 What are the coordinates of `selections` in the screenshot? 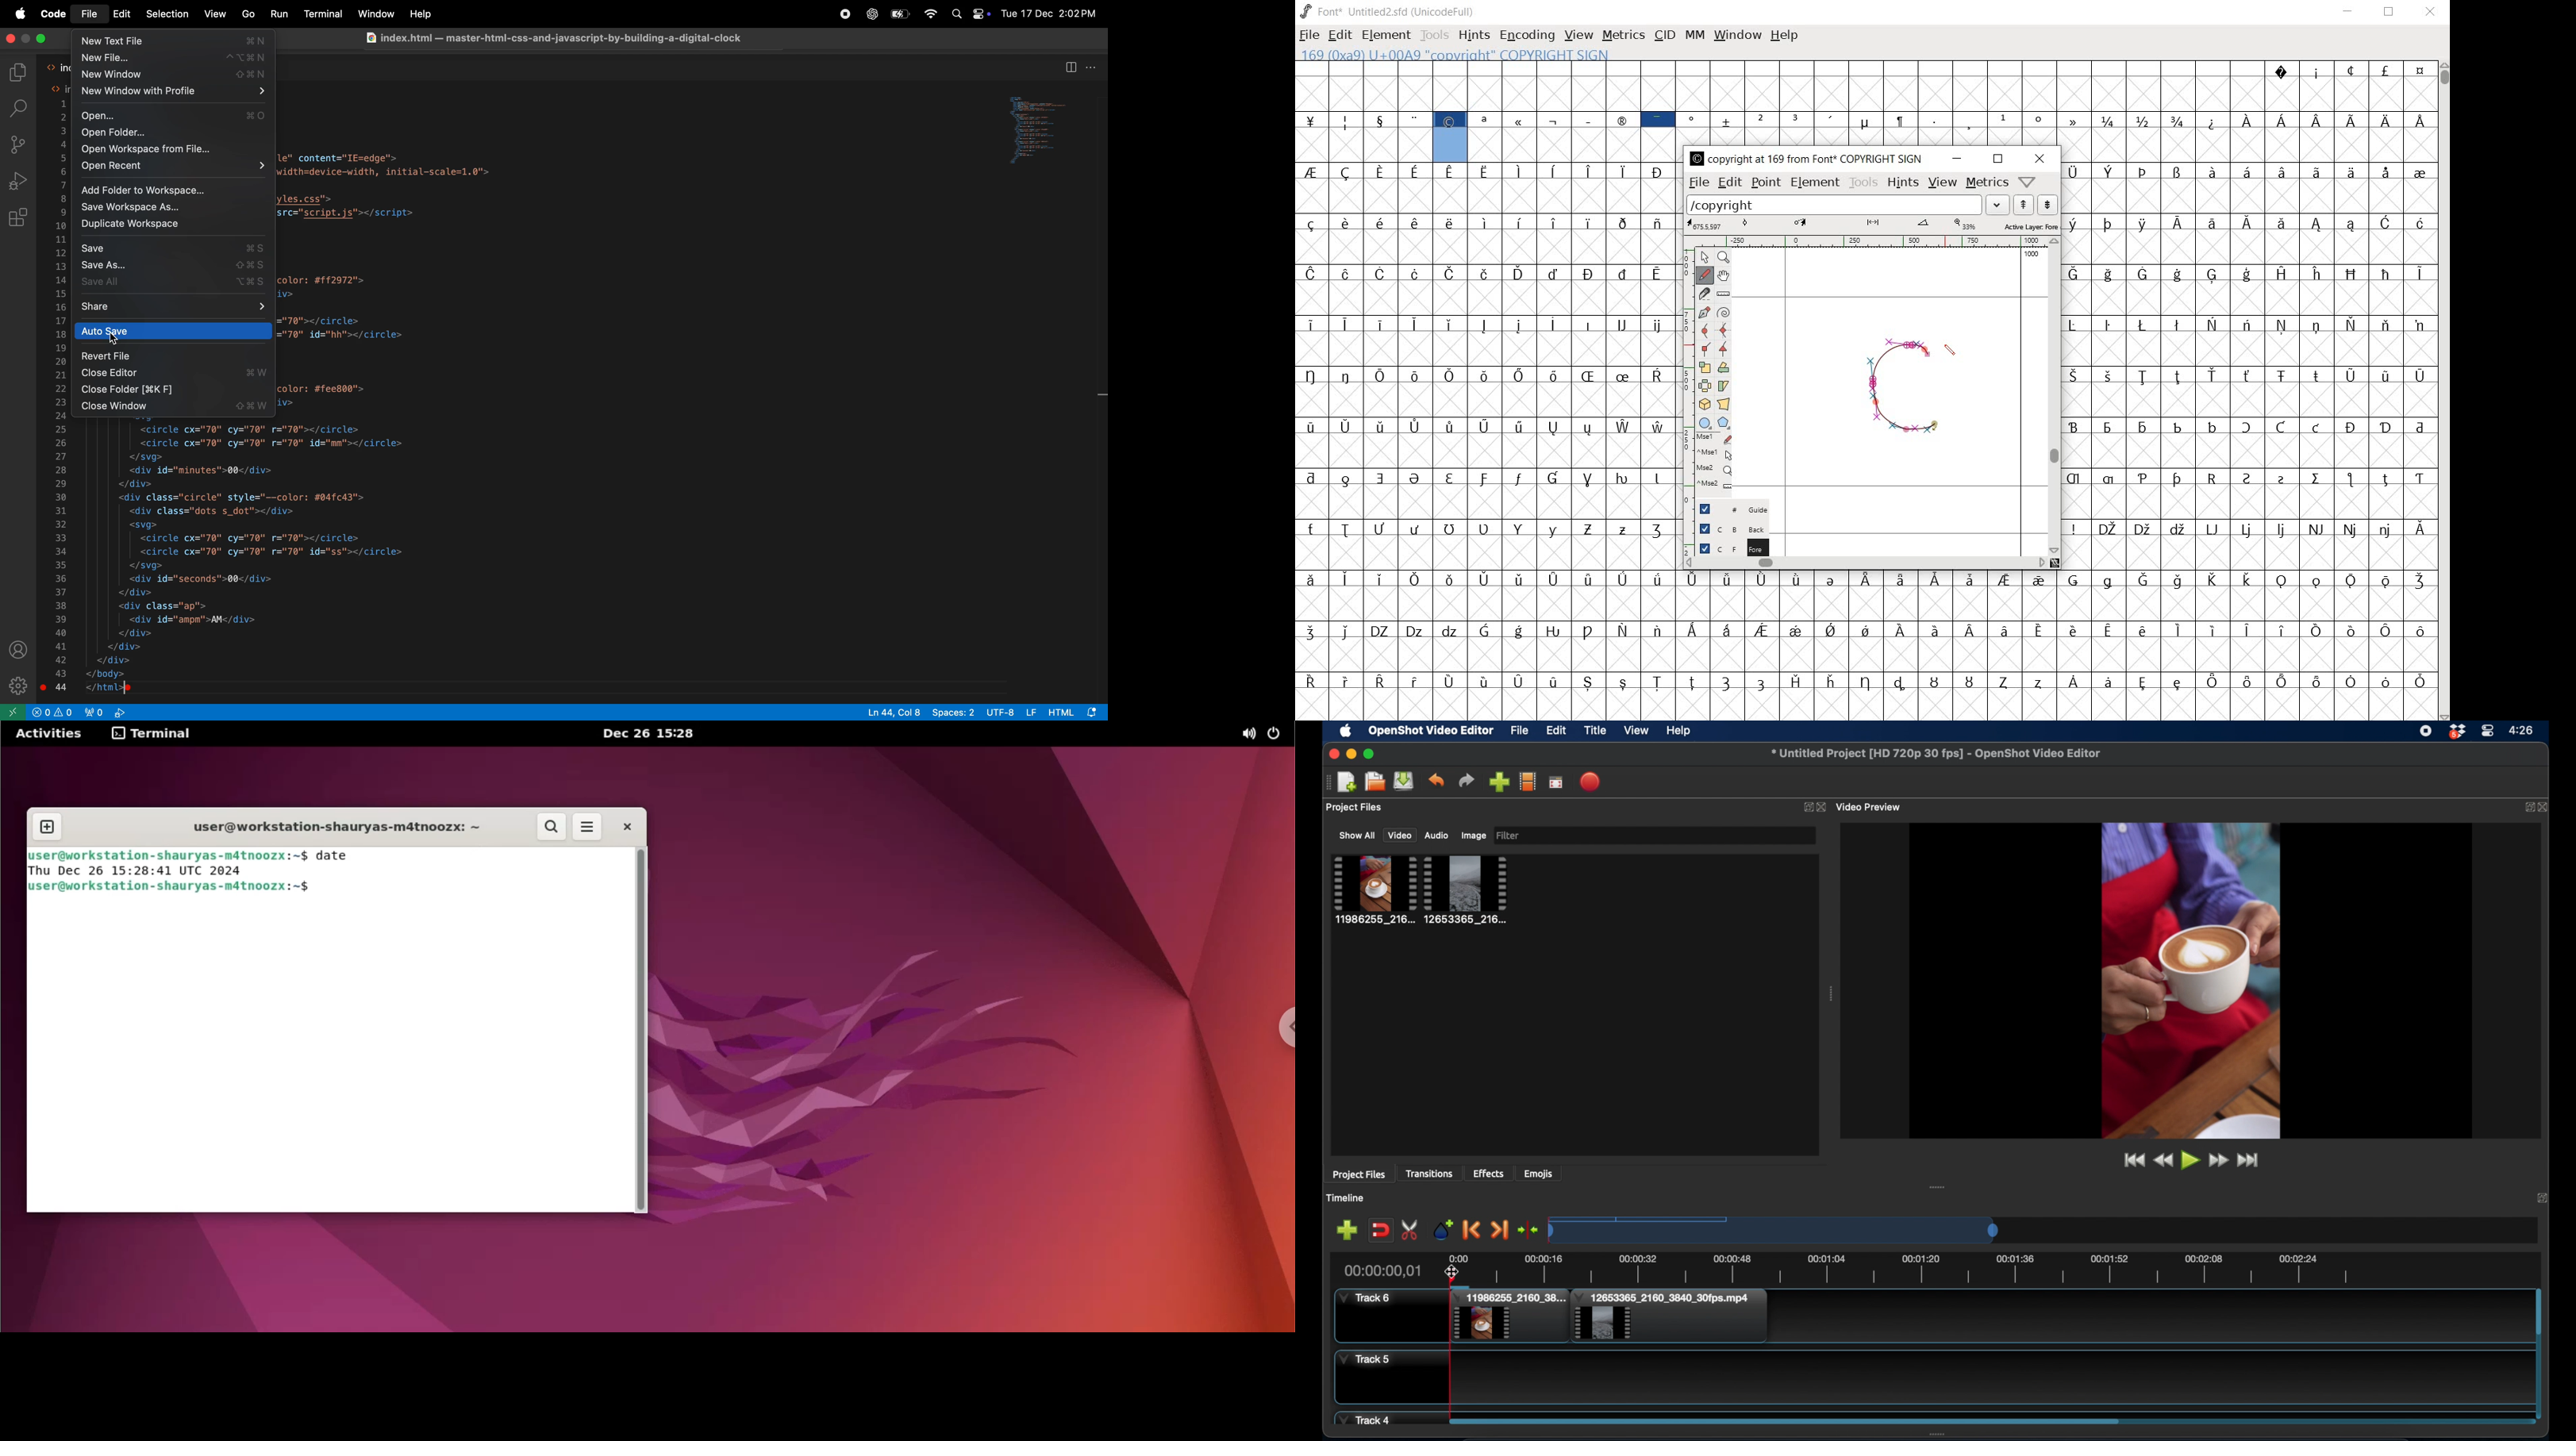 It's located at (169, 15).